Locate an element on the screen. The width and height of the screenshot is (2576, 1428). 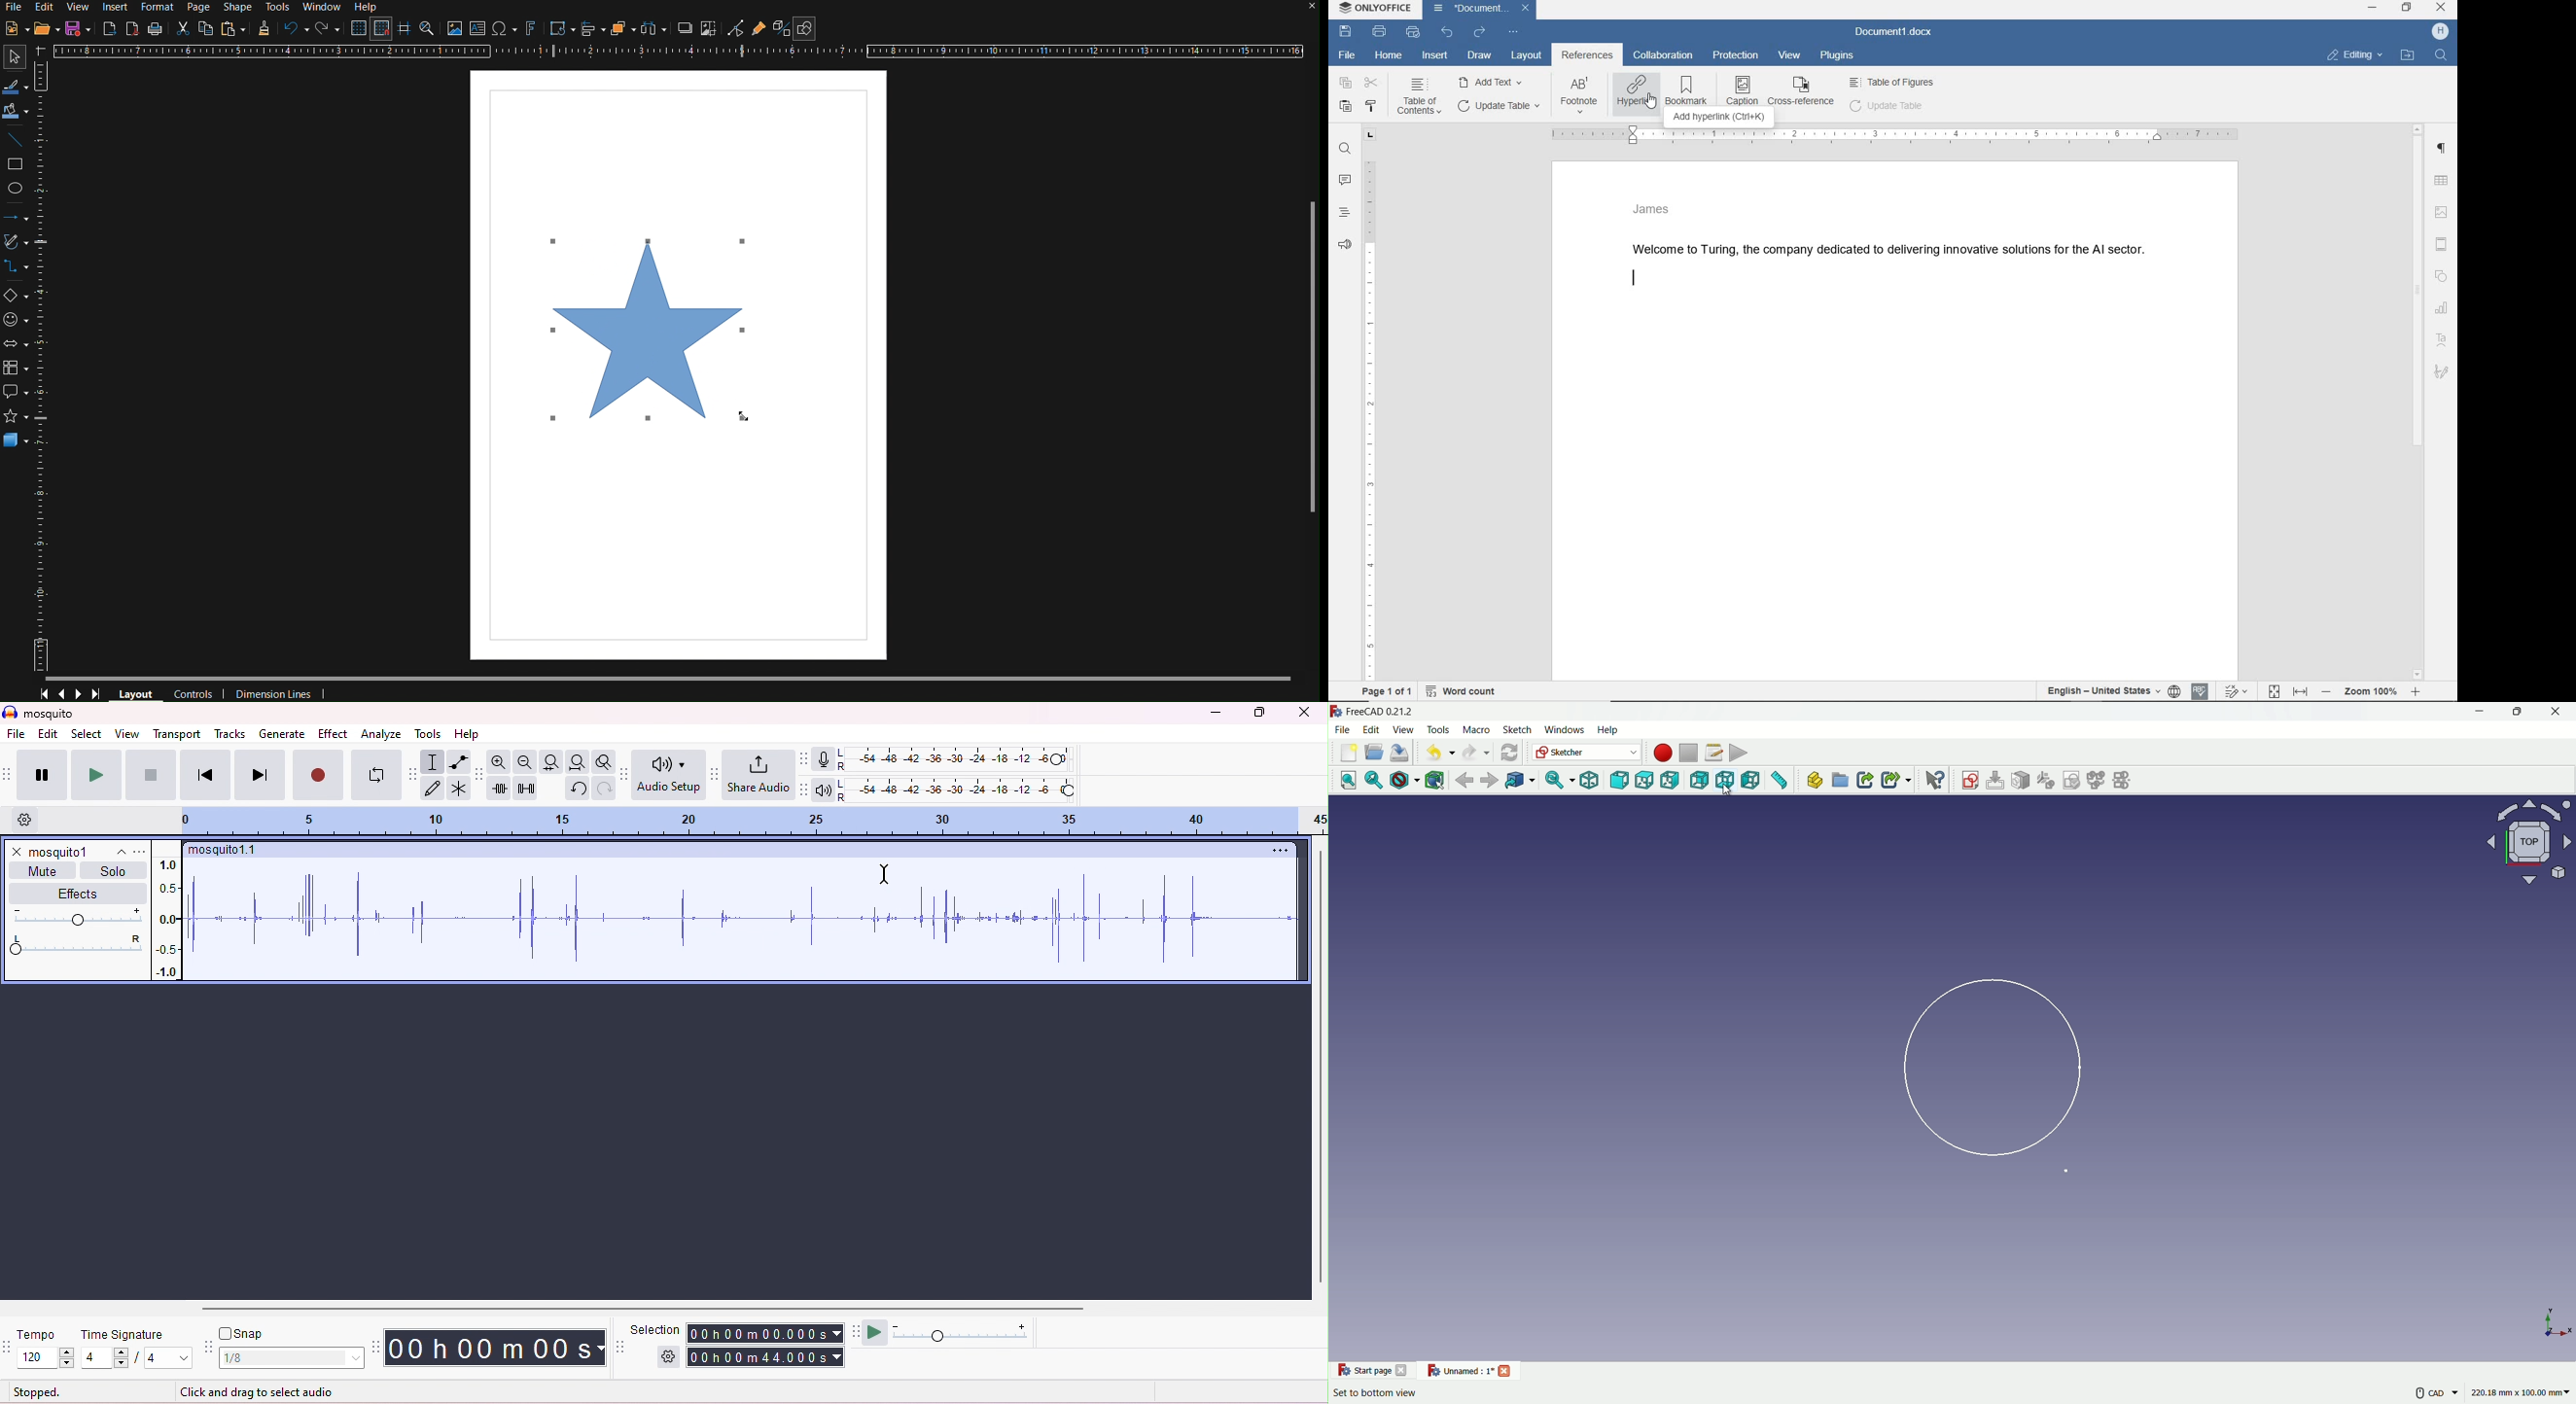
CROSS REFERENCE is located at coordinates (1802, 91).